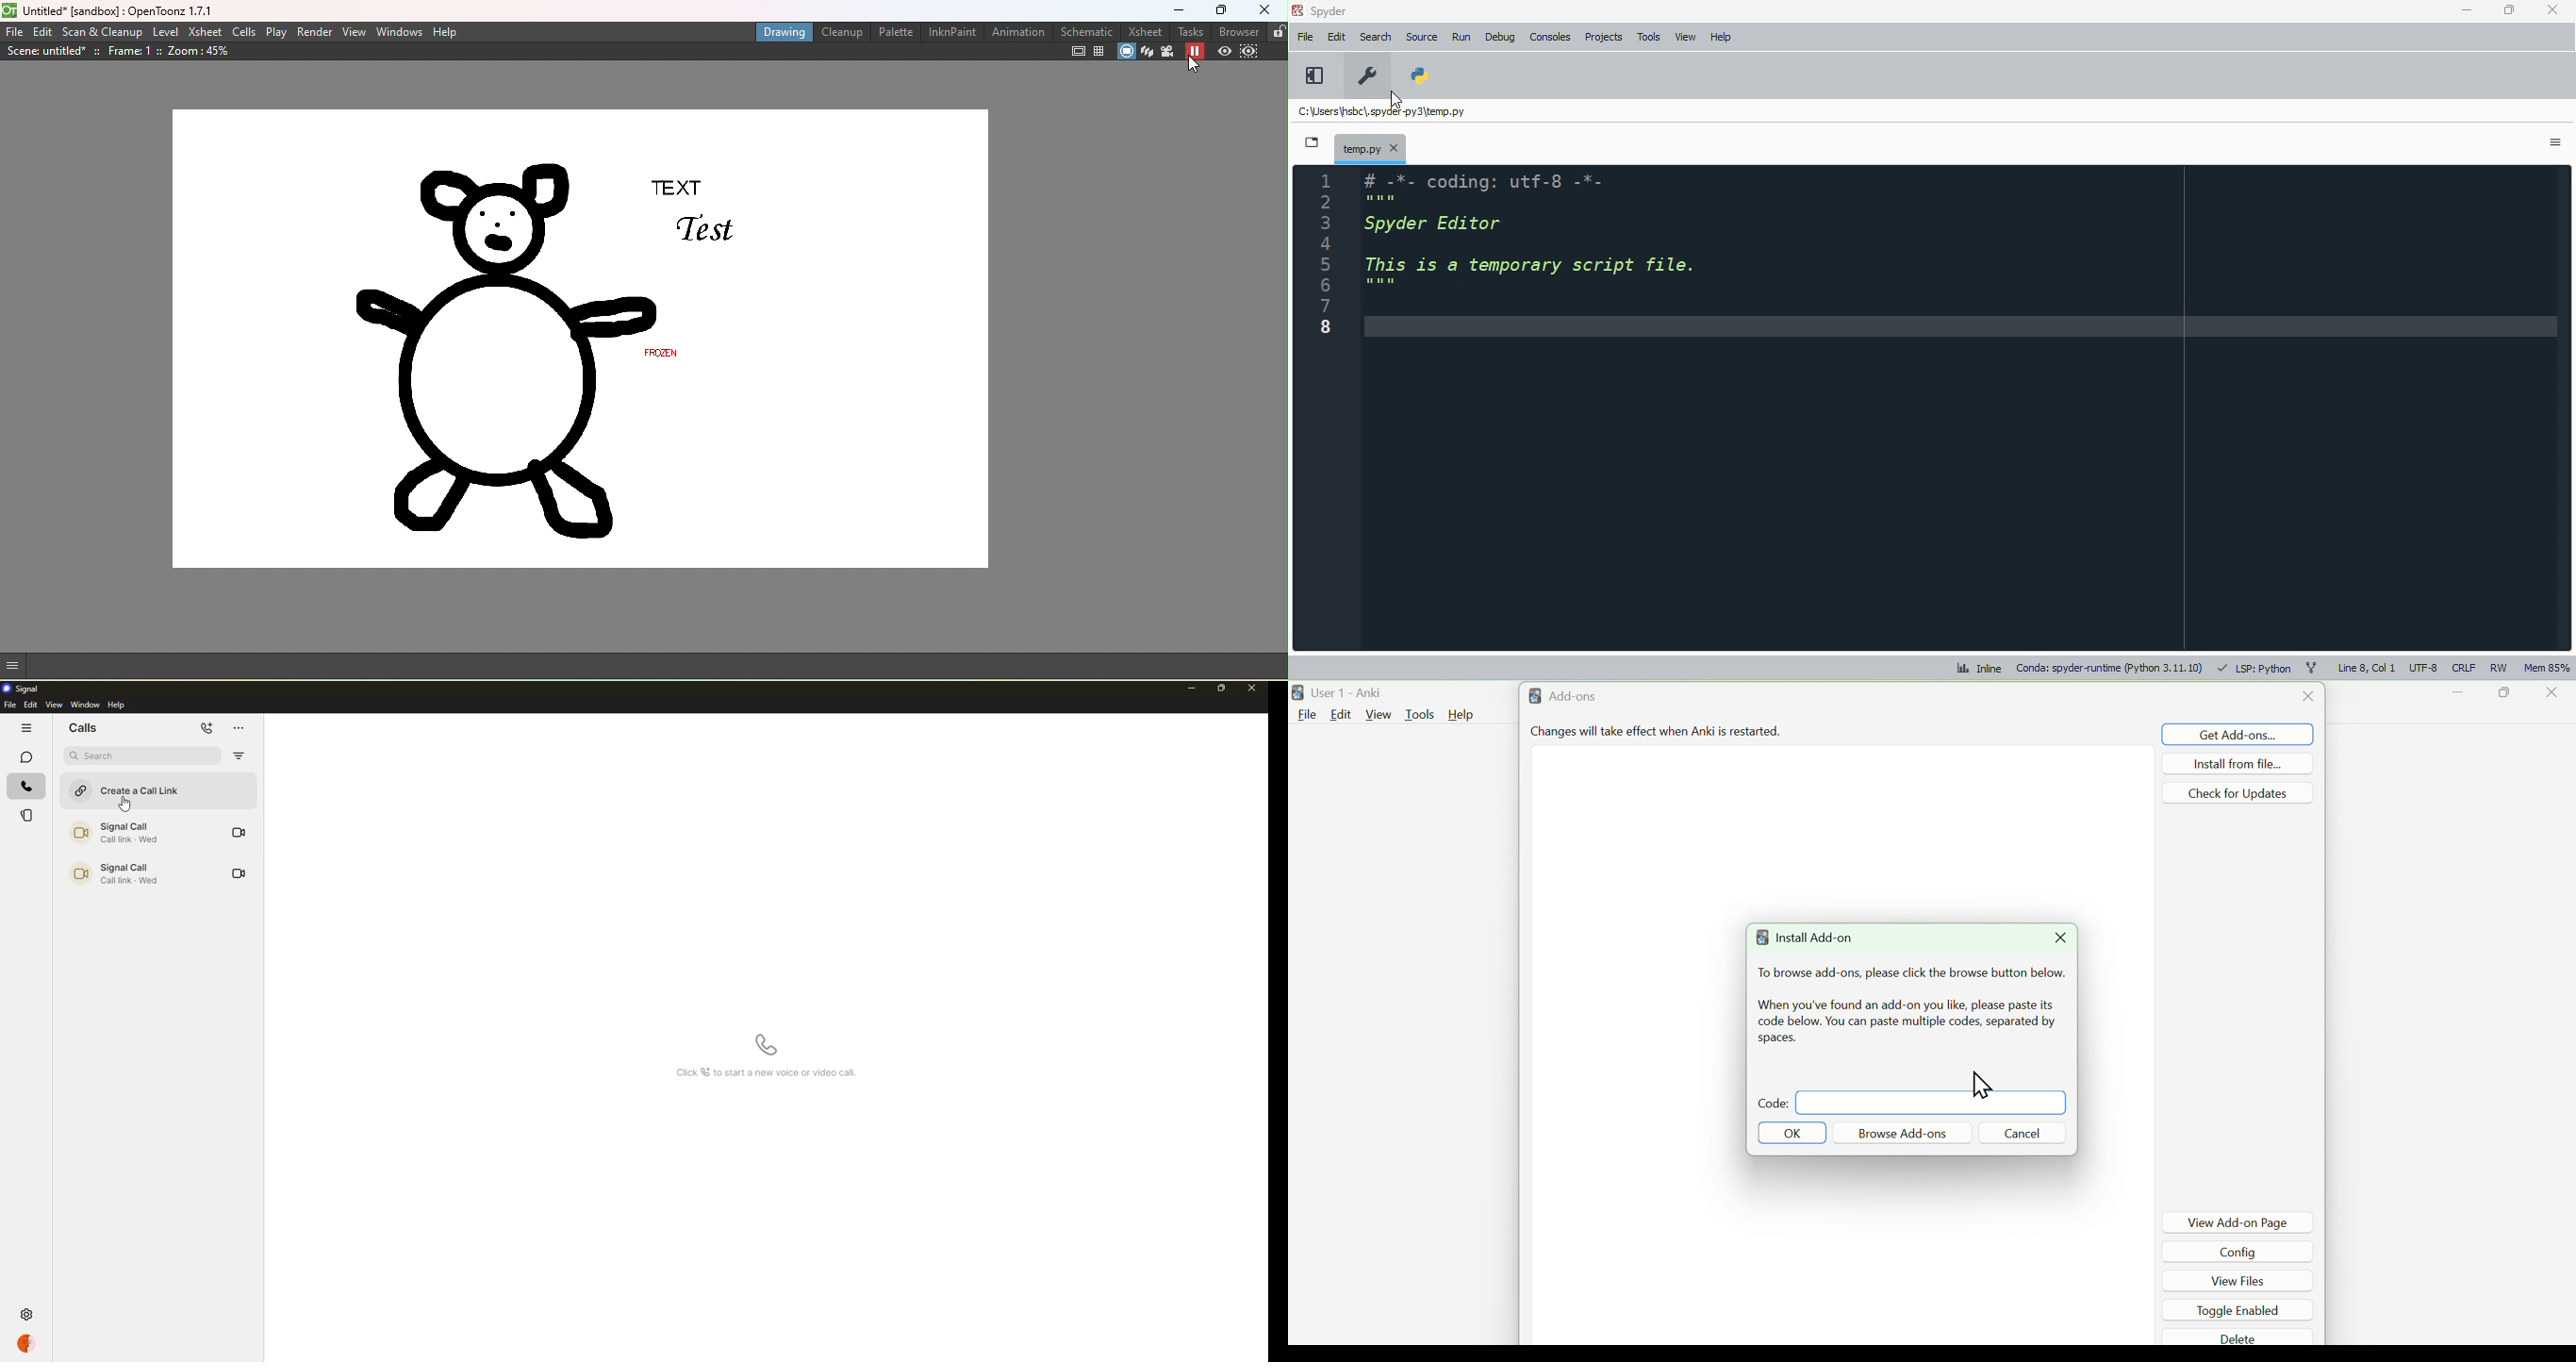 This screenshot has height=1372, width=2576. I want to click on install add on, so click(1813, 941).